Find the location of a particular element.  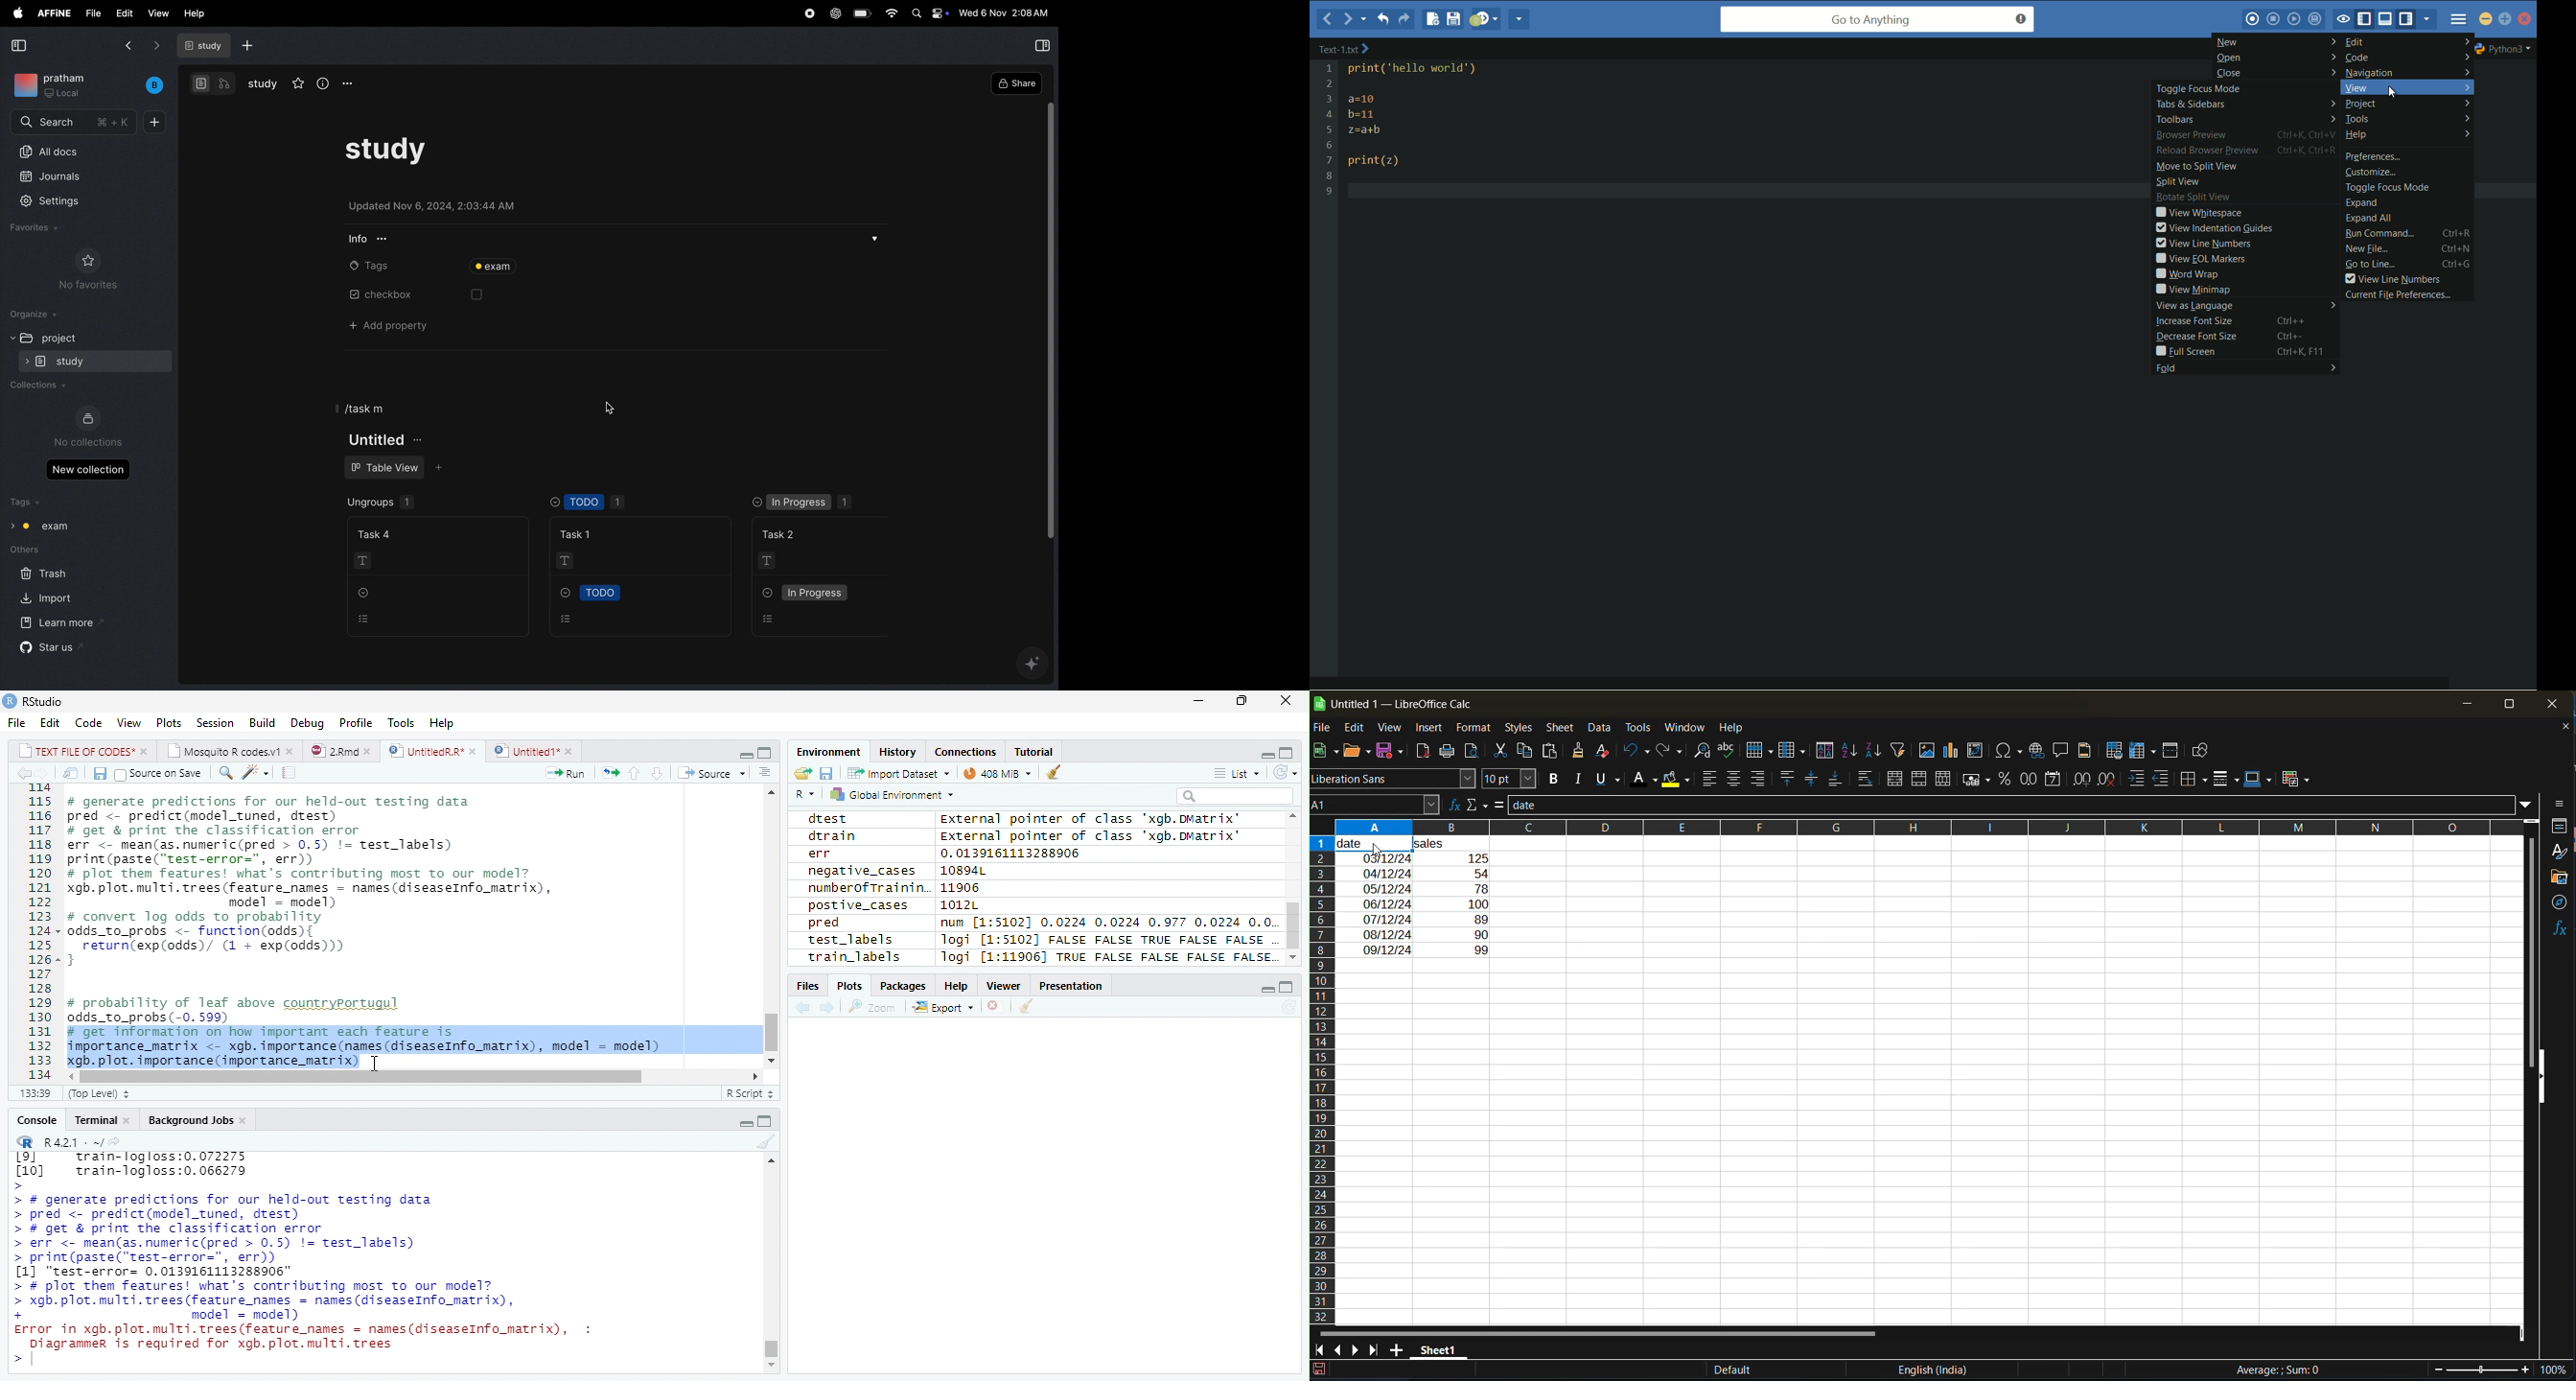

0.0139161113288906 is located at coordinates (1013, 853).